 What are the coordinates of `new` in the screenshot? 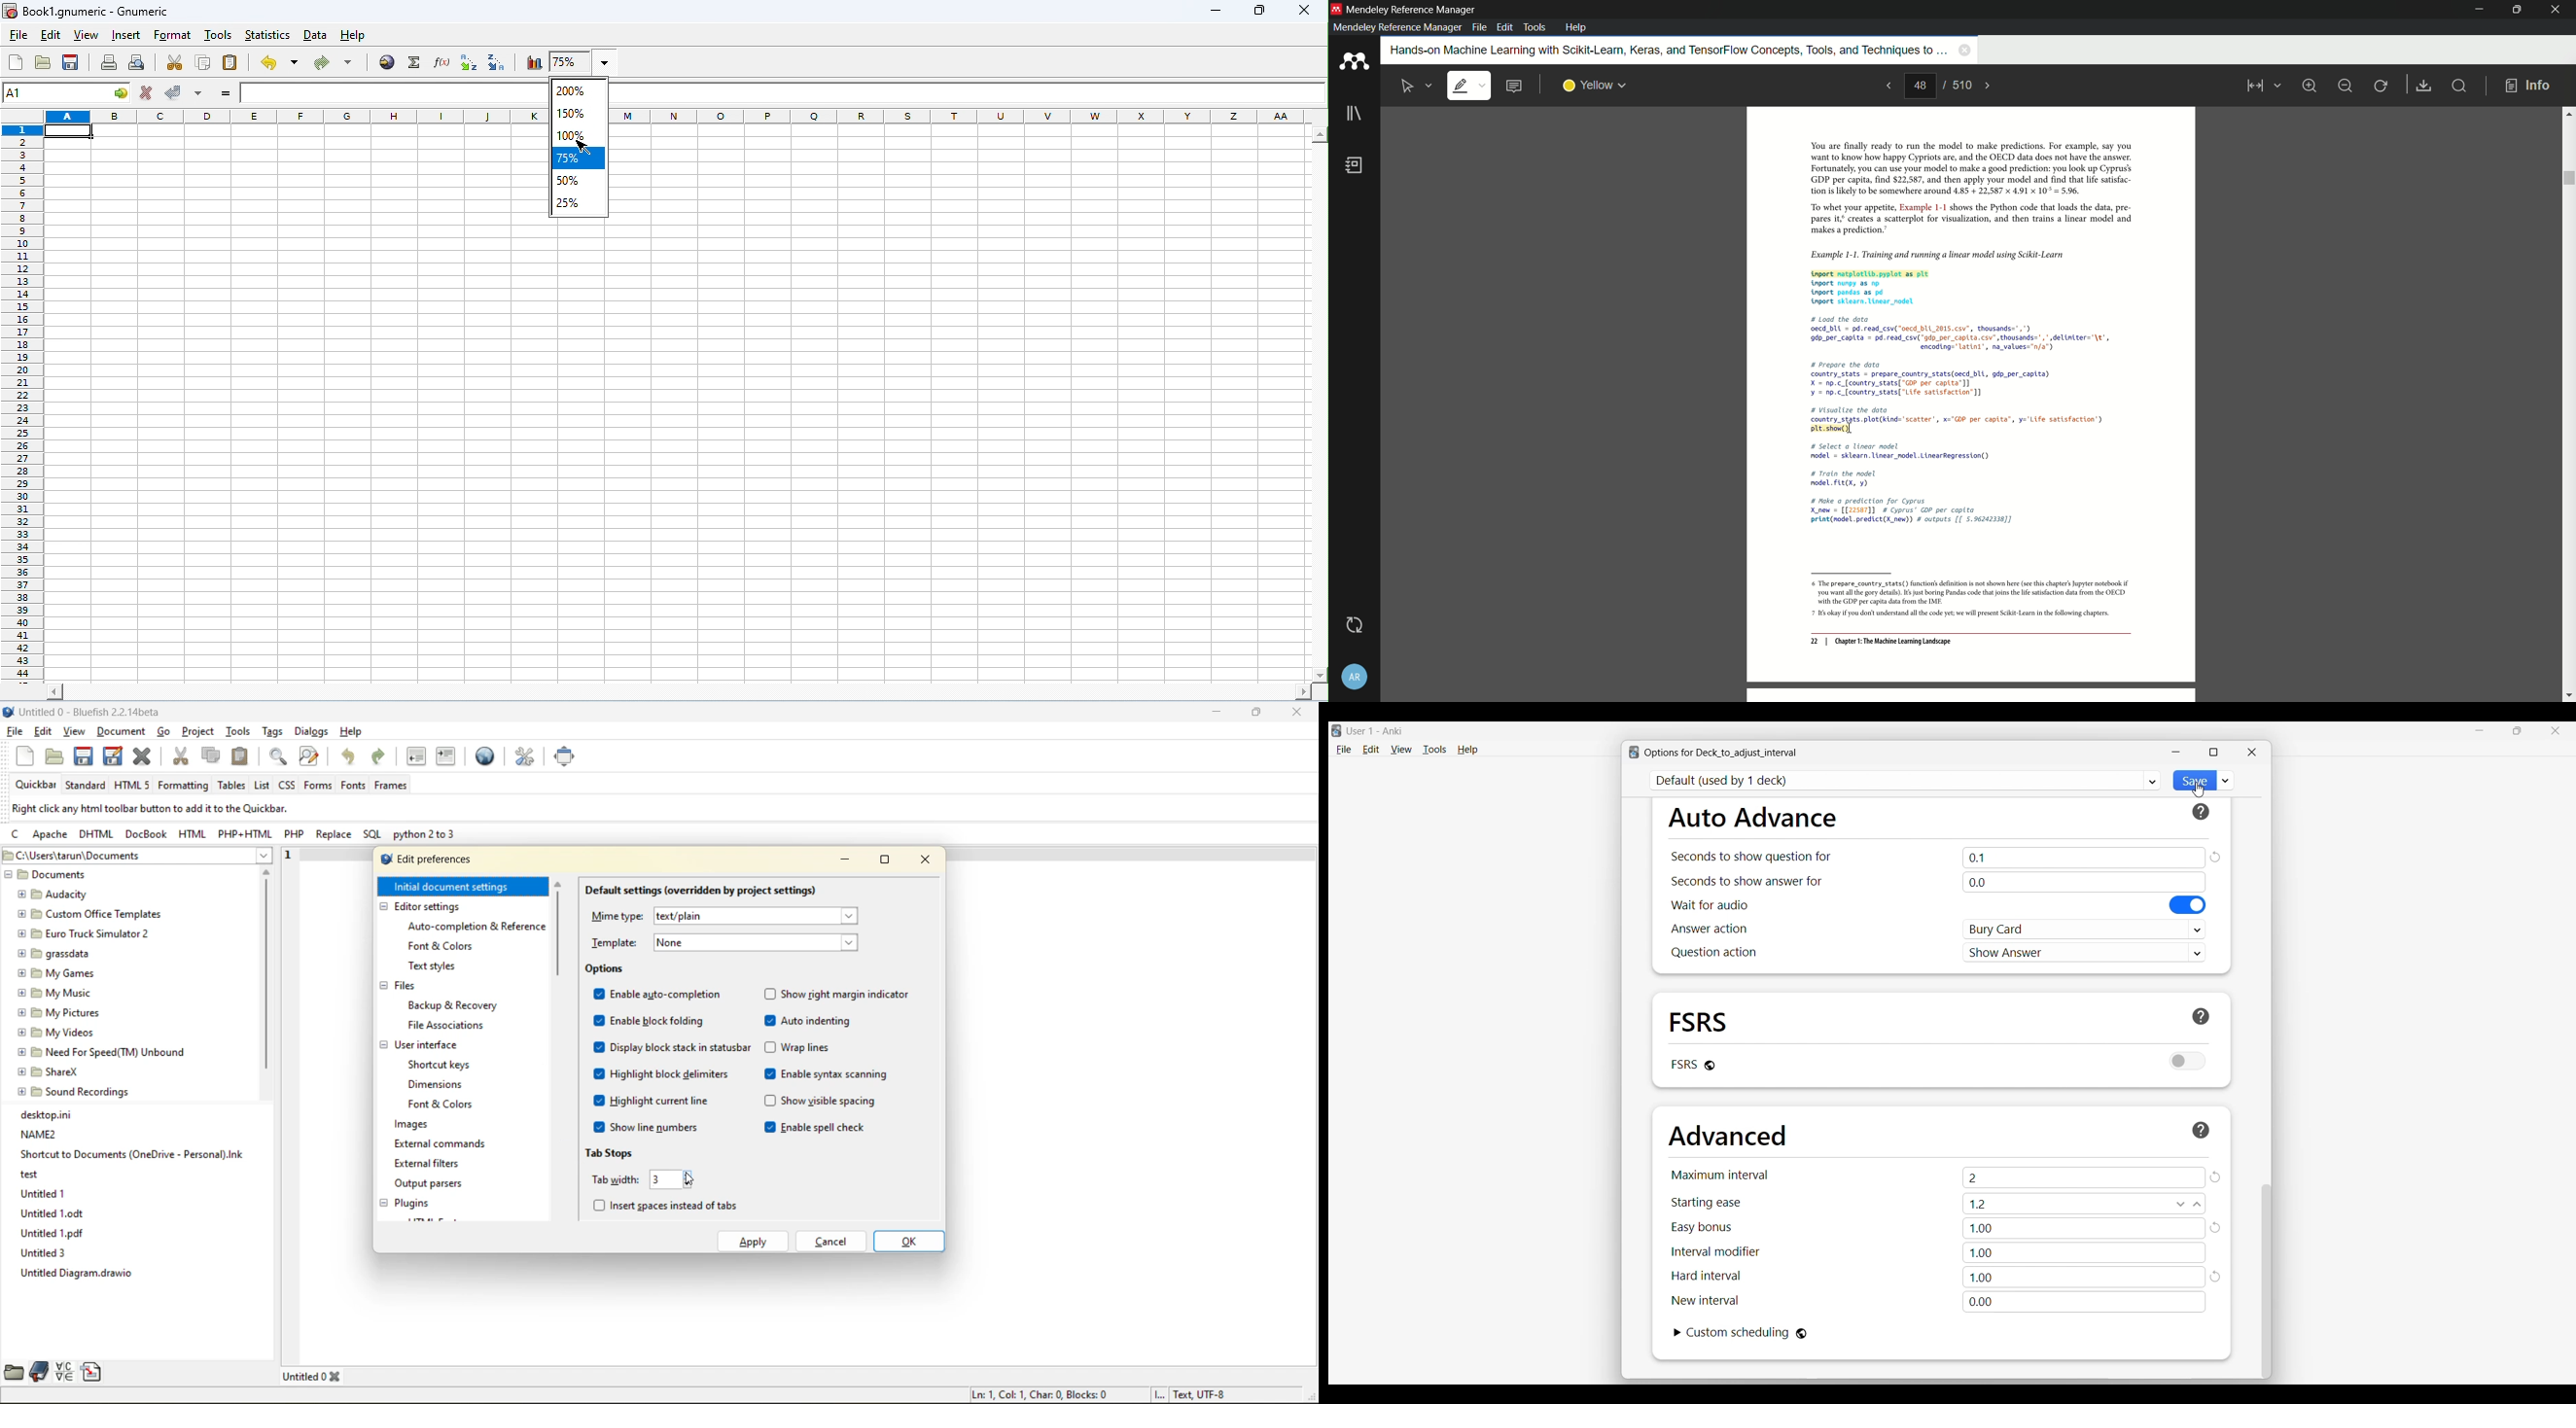 It's located at (17, 62).